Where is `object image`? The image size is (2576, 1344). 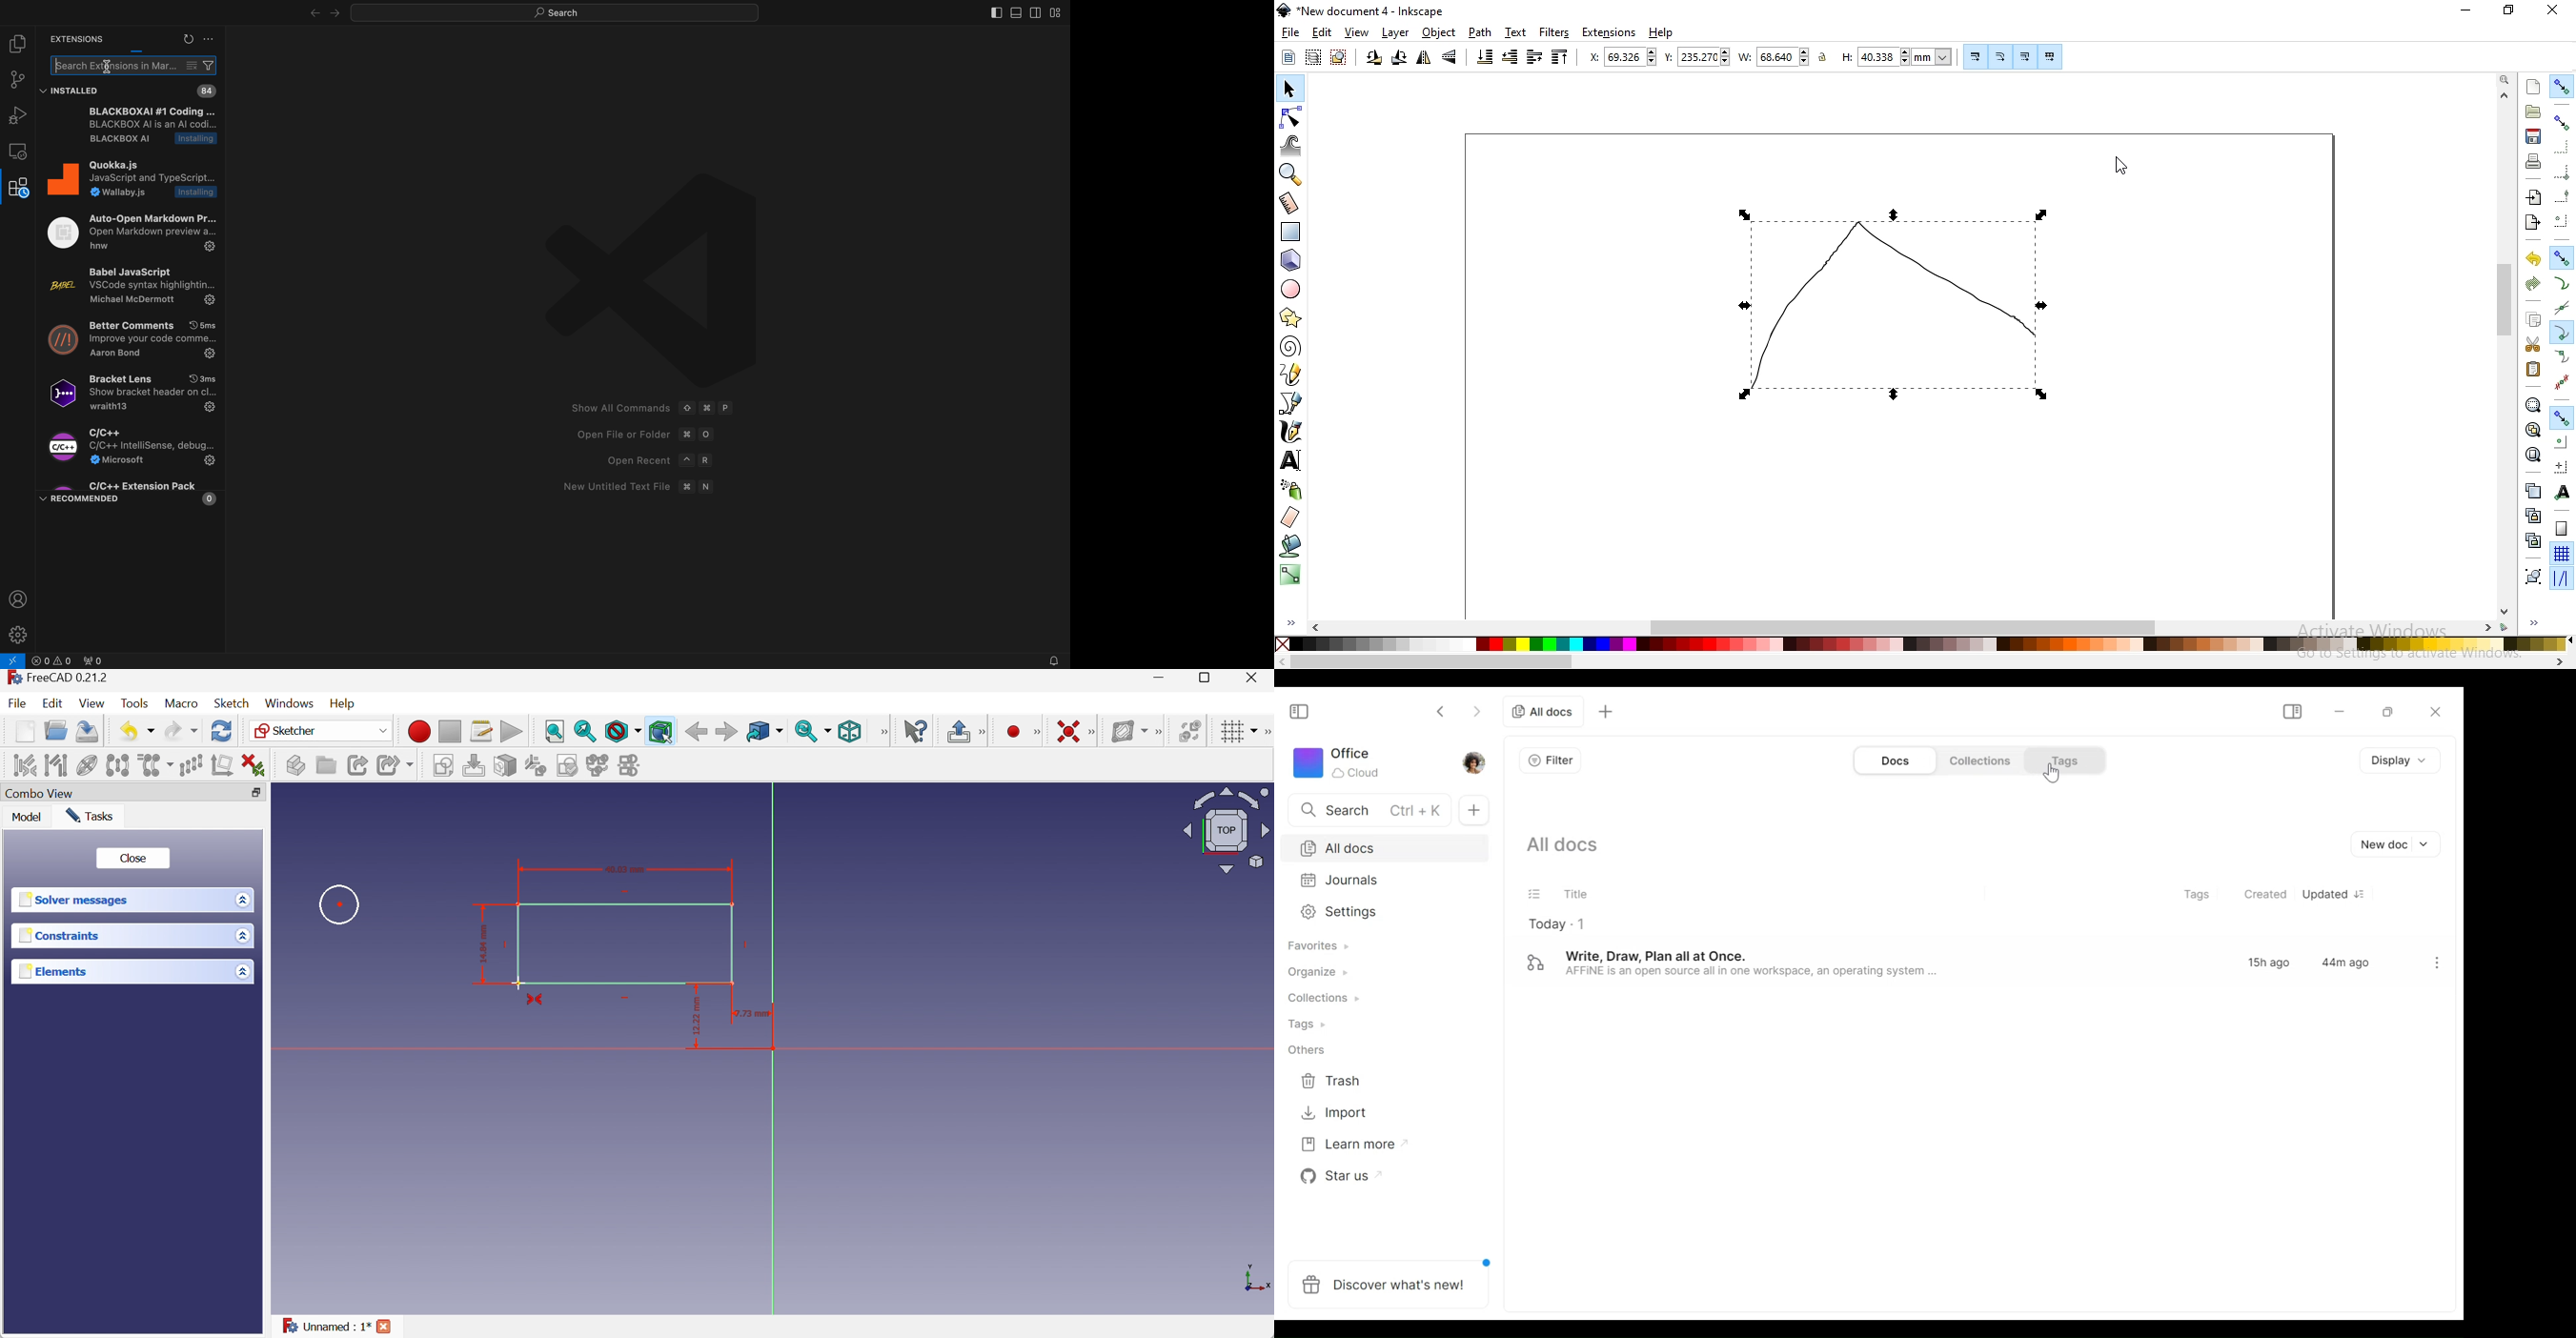
object image is located at coordinates (1868, 307).